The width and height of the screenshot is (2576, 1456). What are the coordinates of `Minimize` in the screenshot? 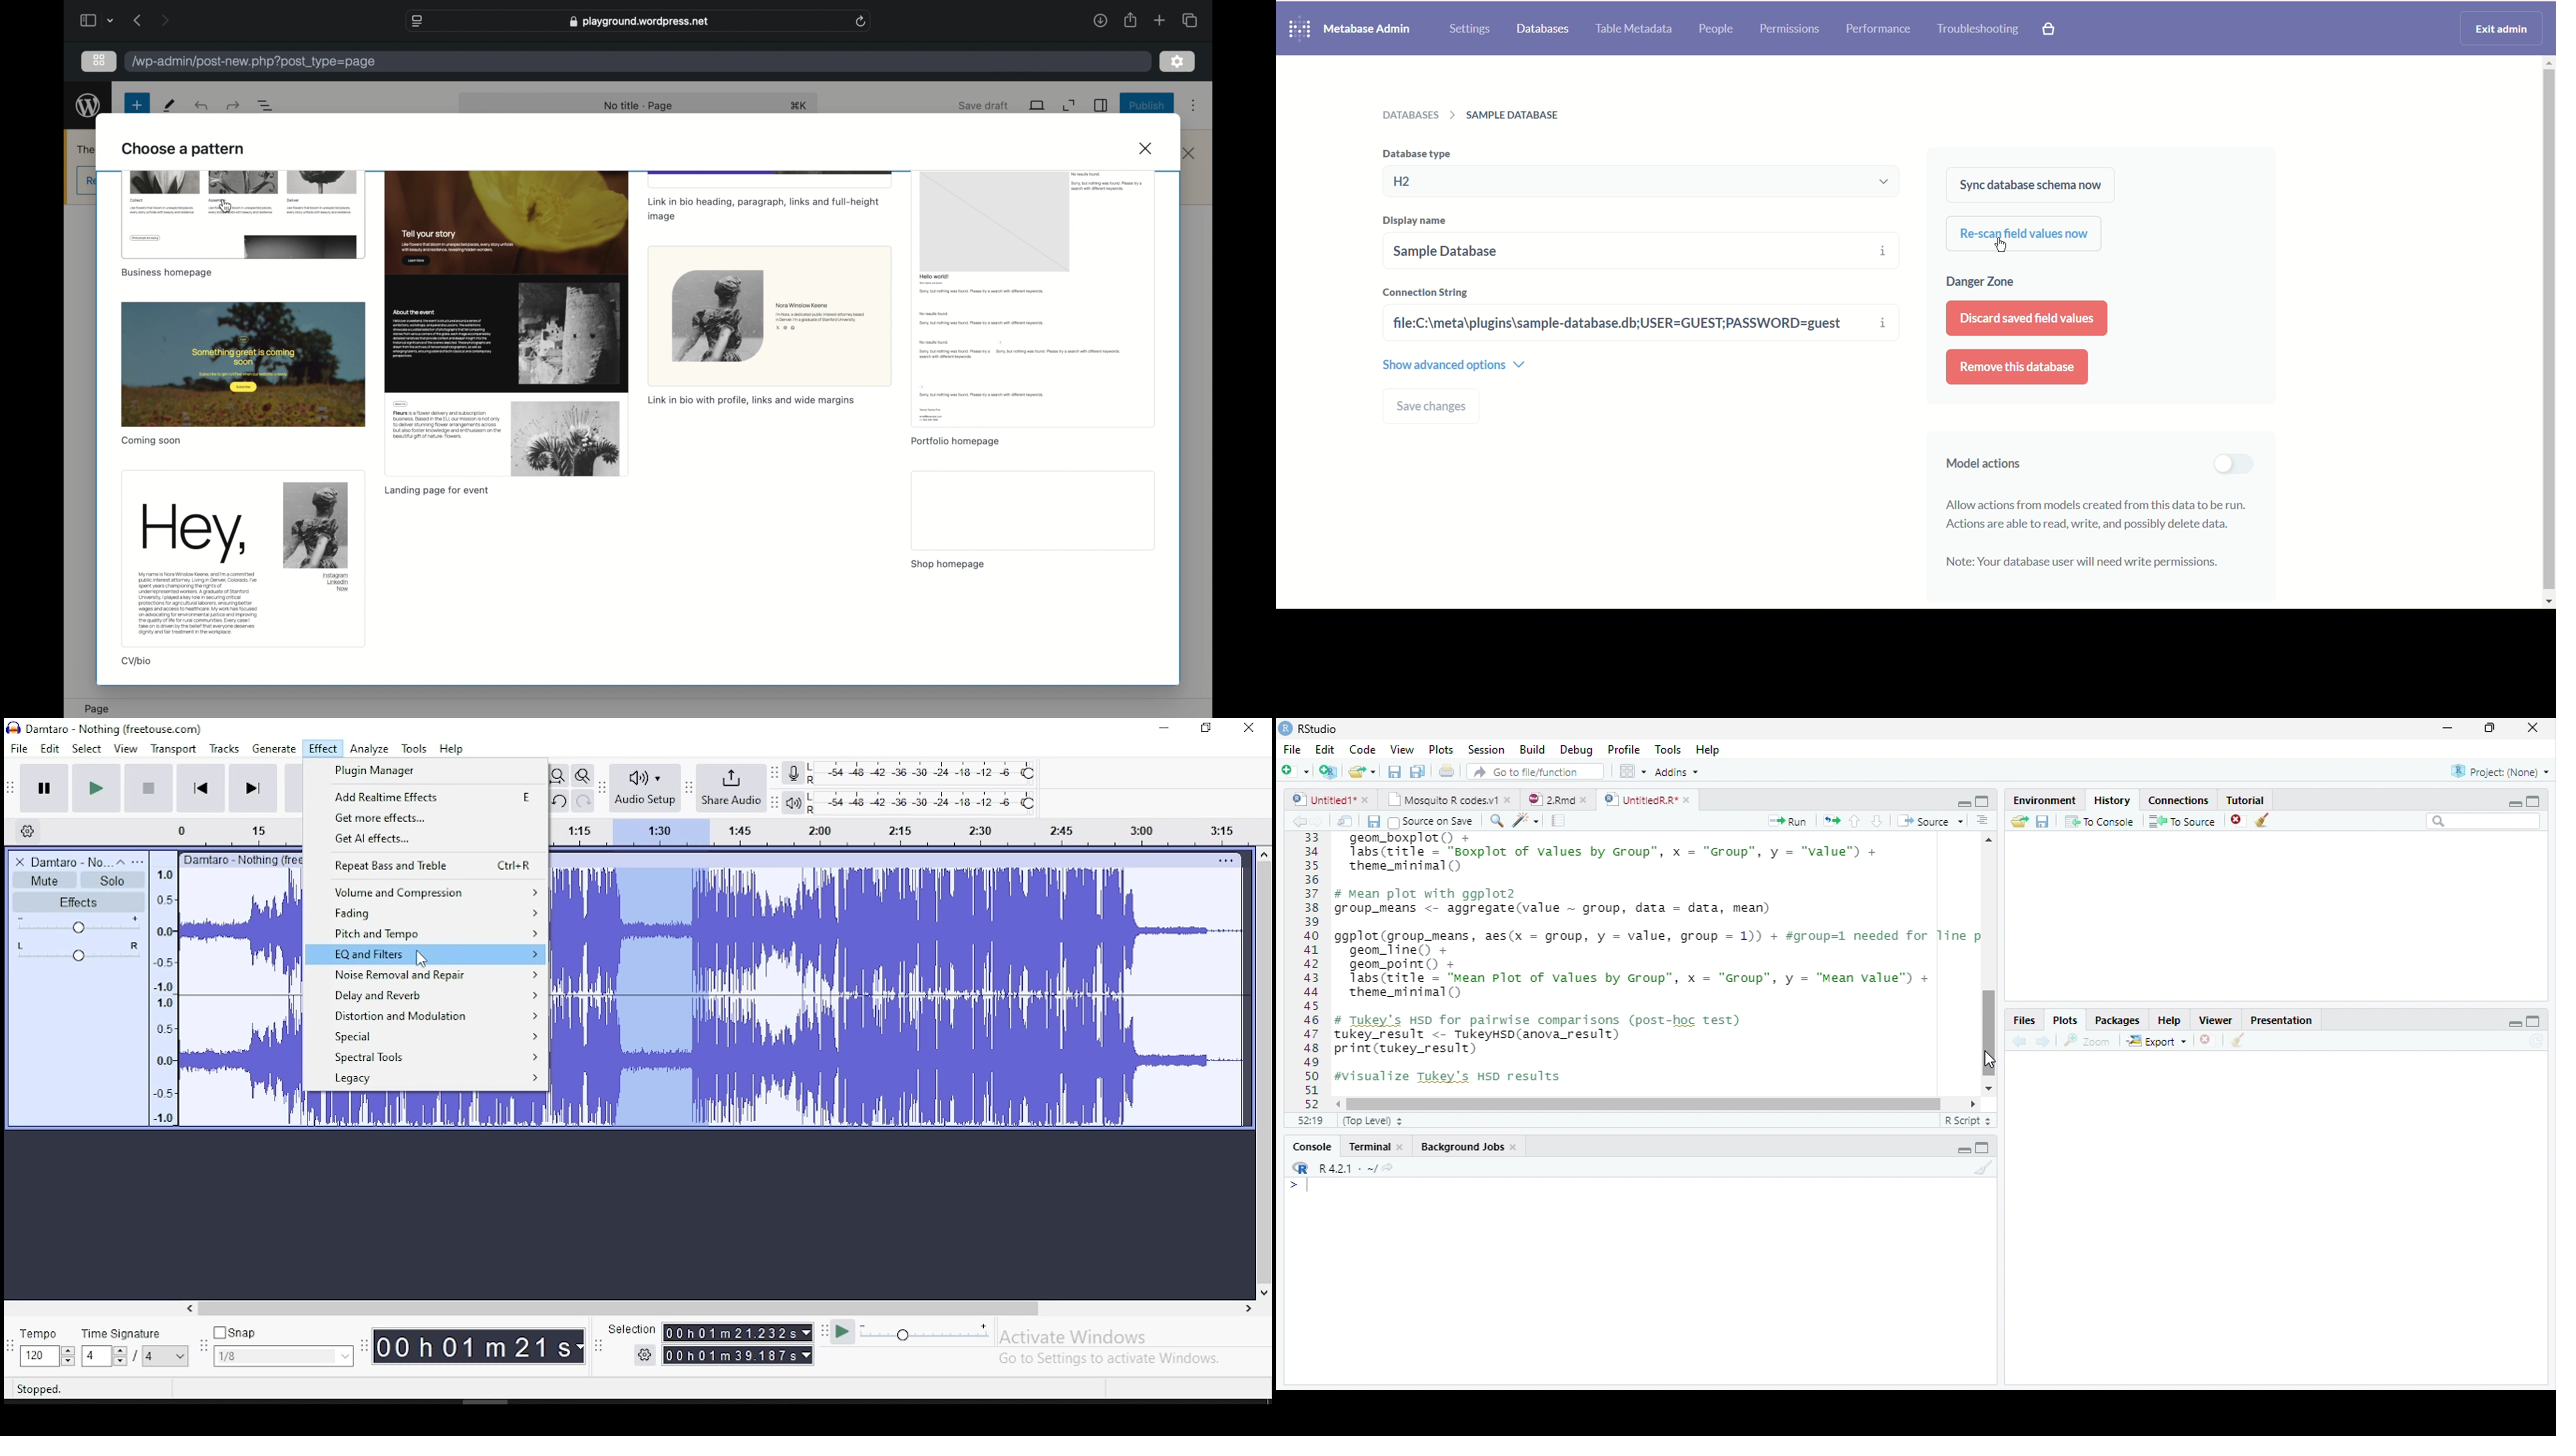 It's located at (1964, 1152).